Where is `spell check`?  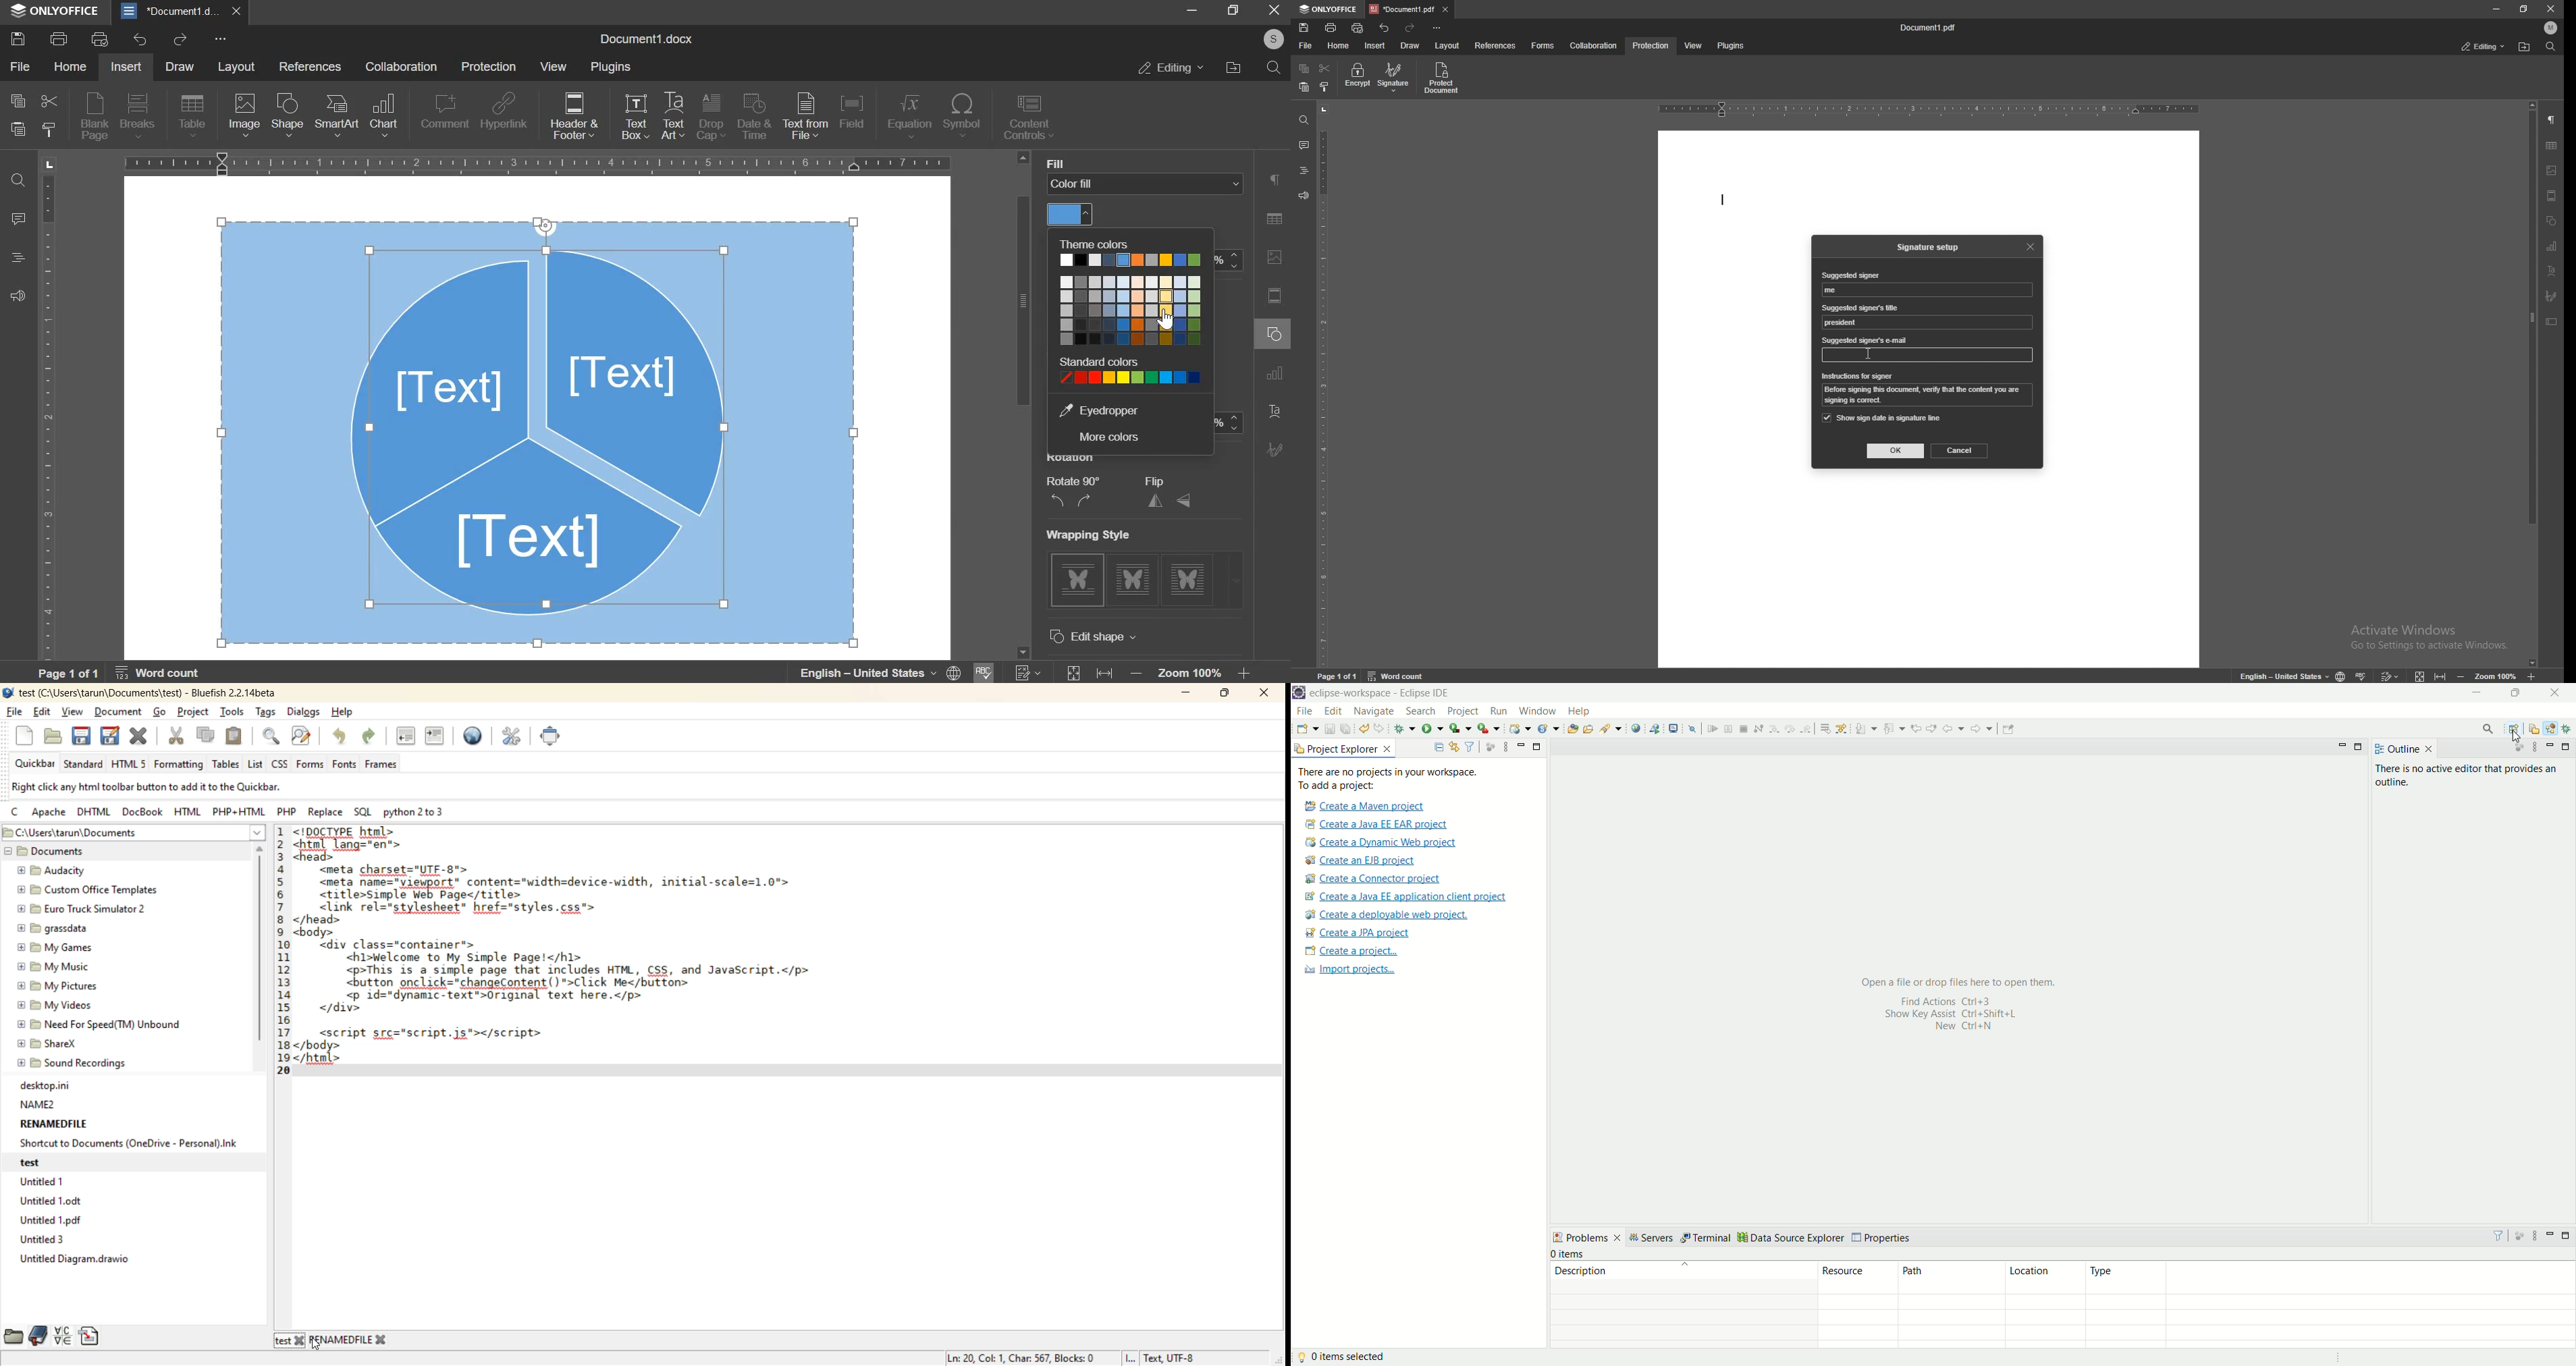 spell check is located at coordinates (2363, 673).